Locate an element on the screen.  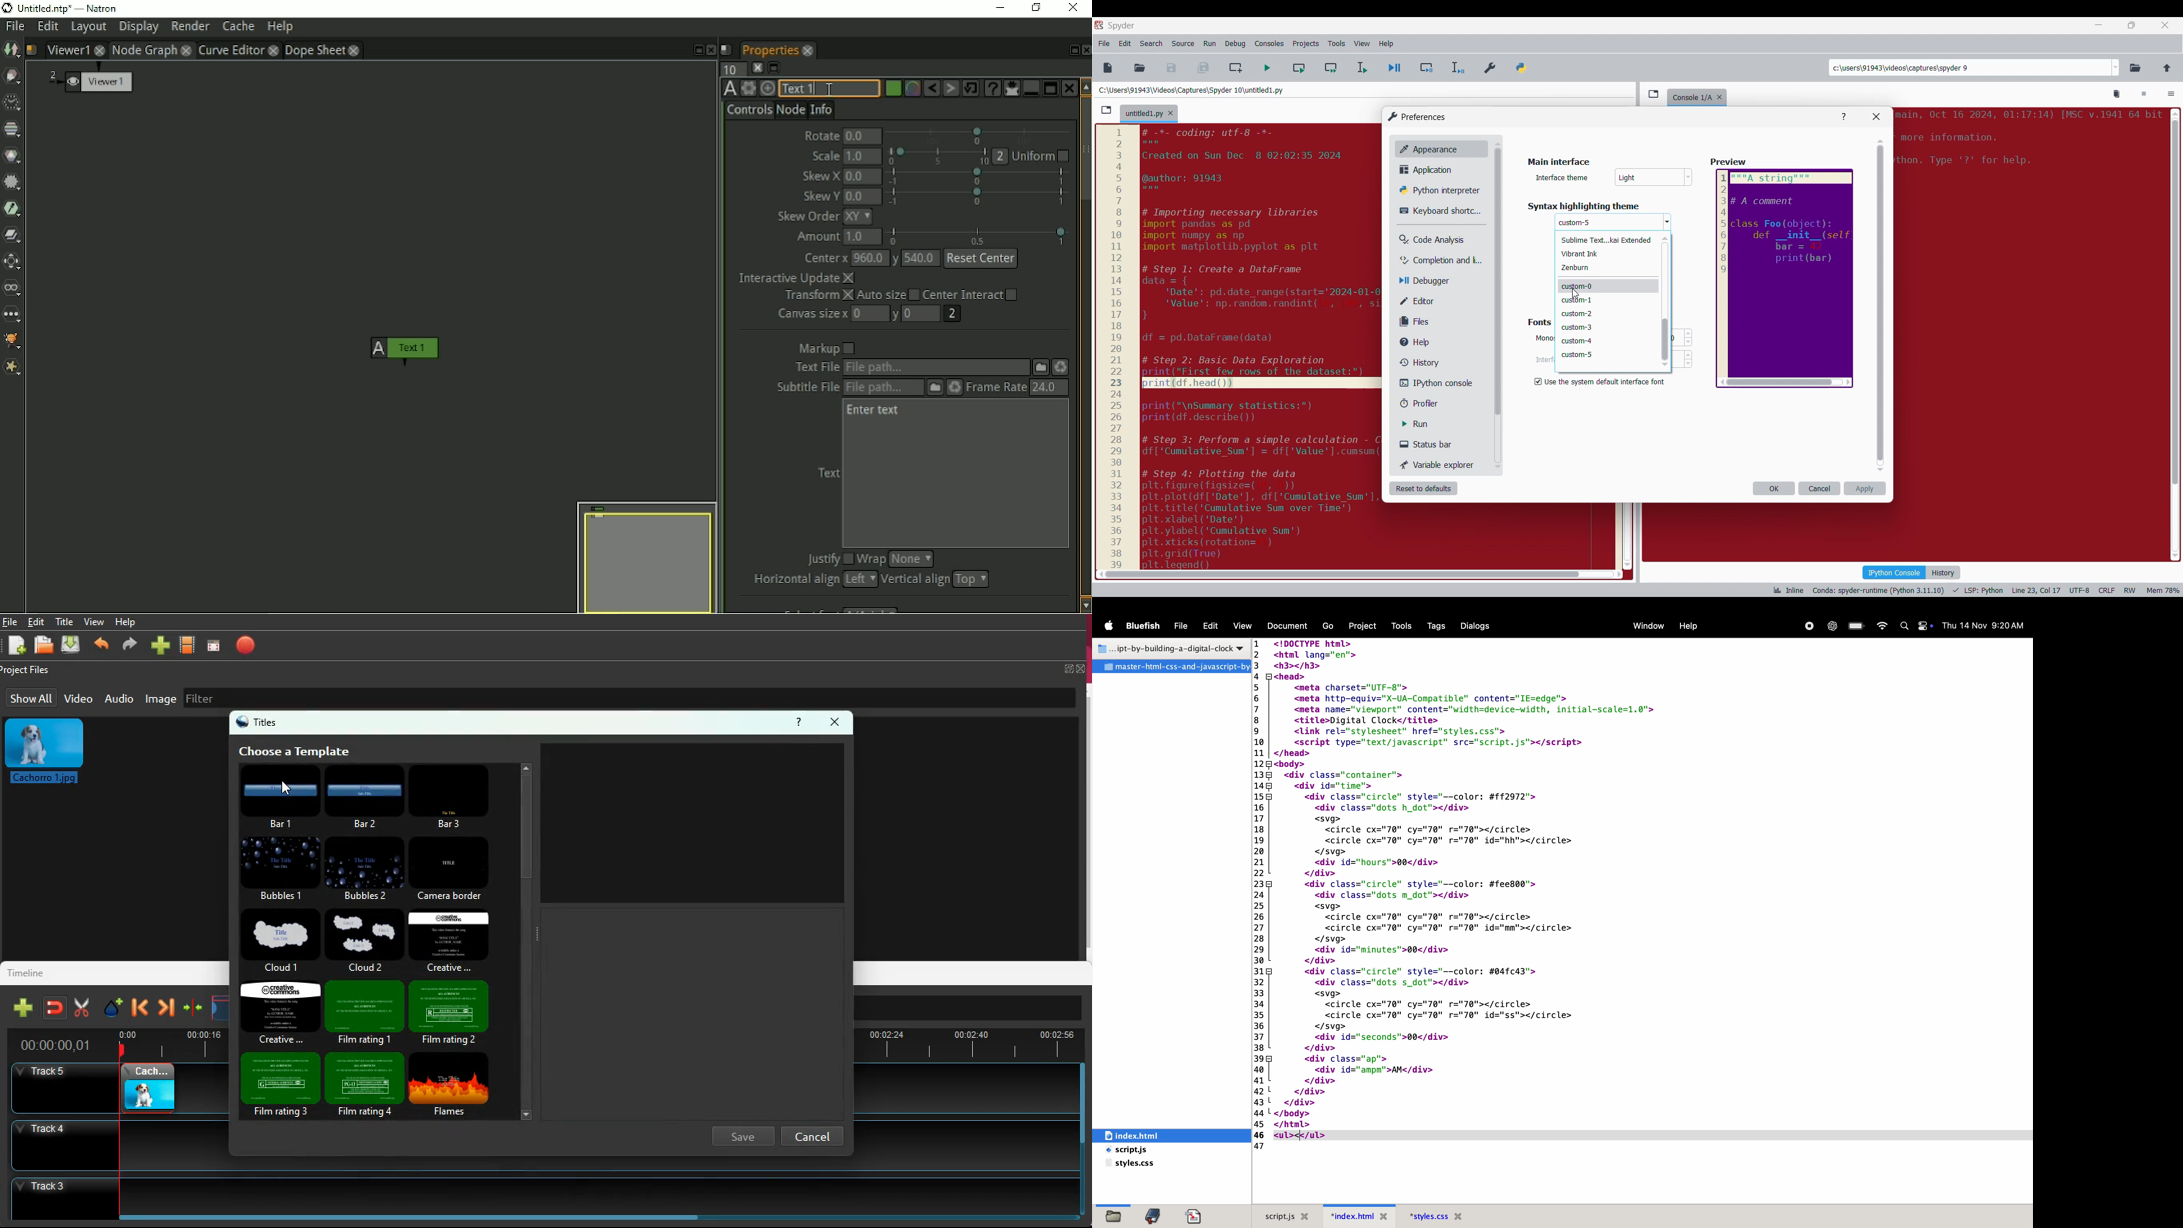
Setting options under Background is located at coordinates (1603, 380).